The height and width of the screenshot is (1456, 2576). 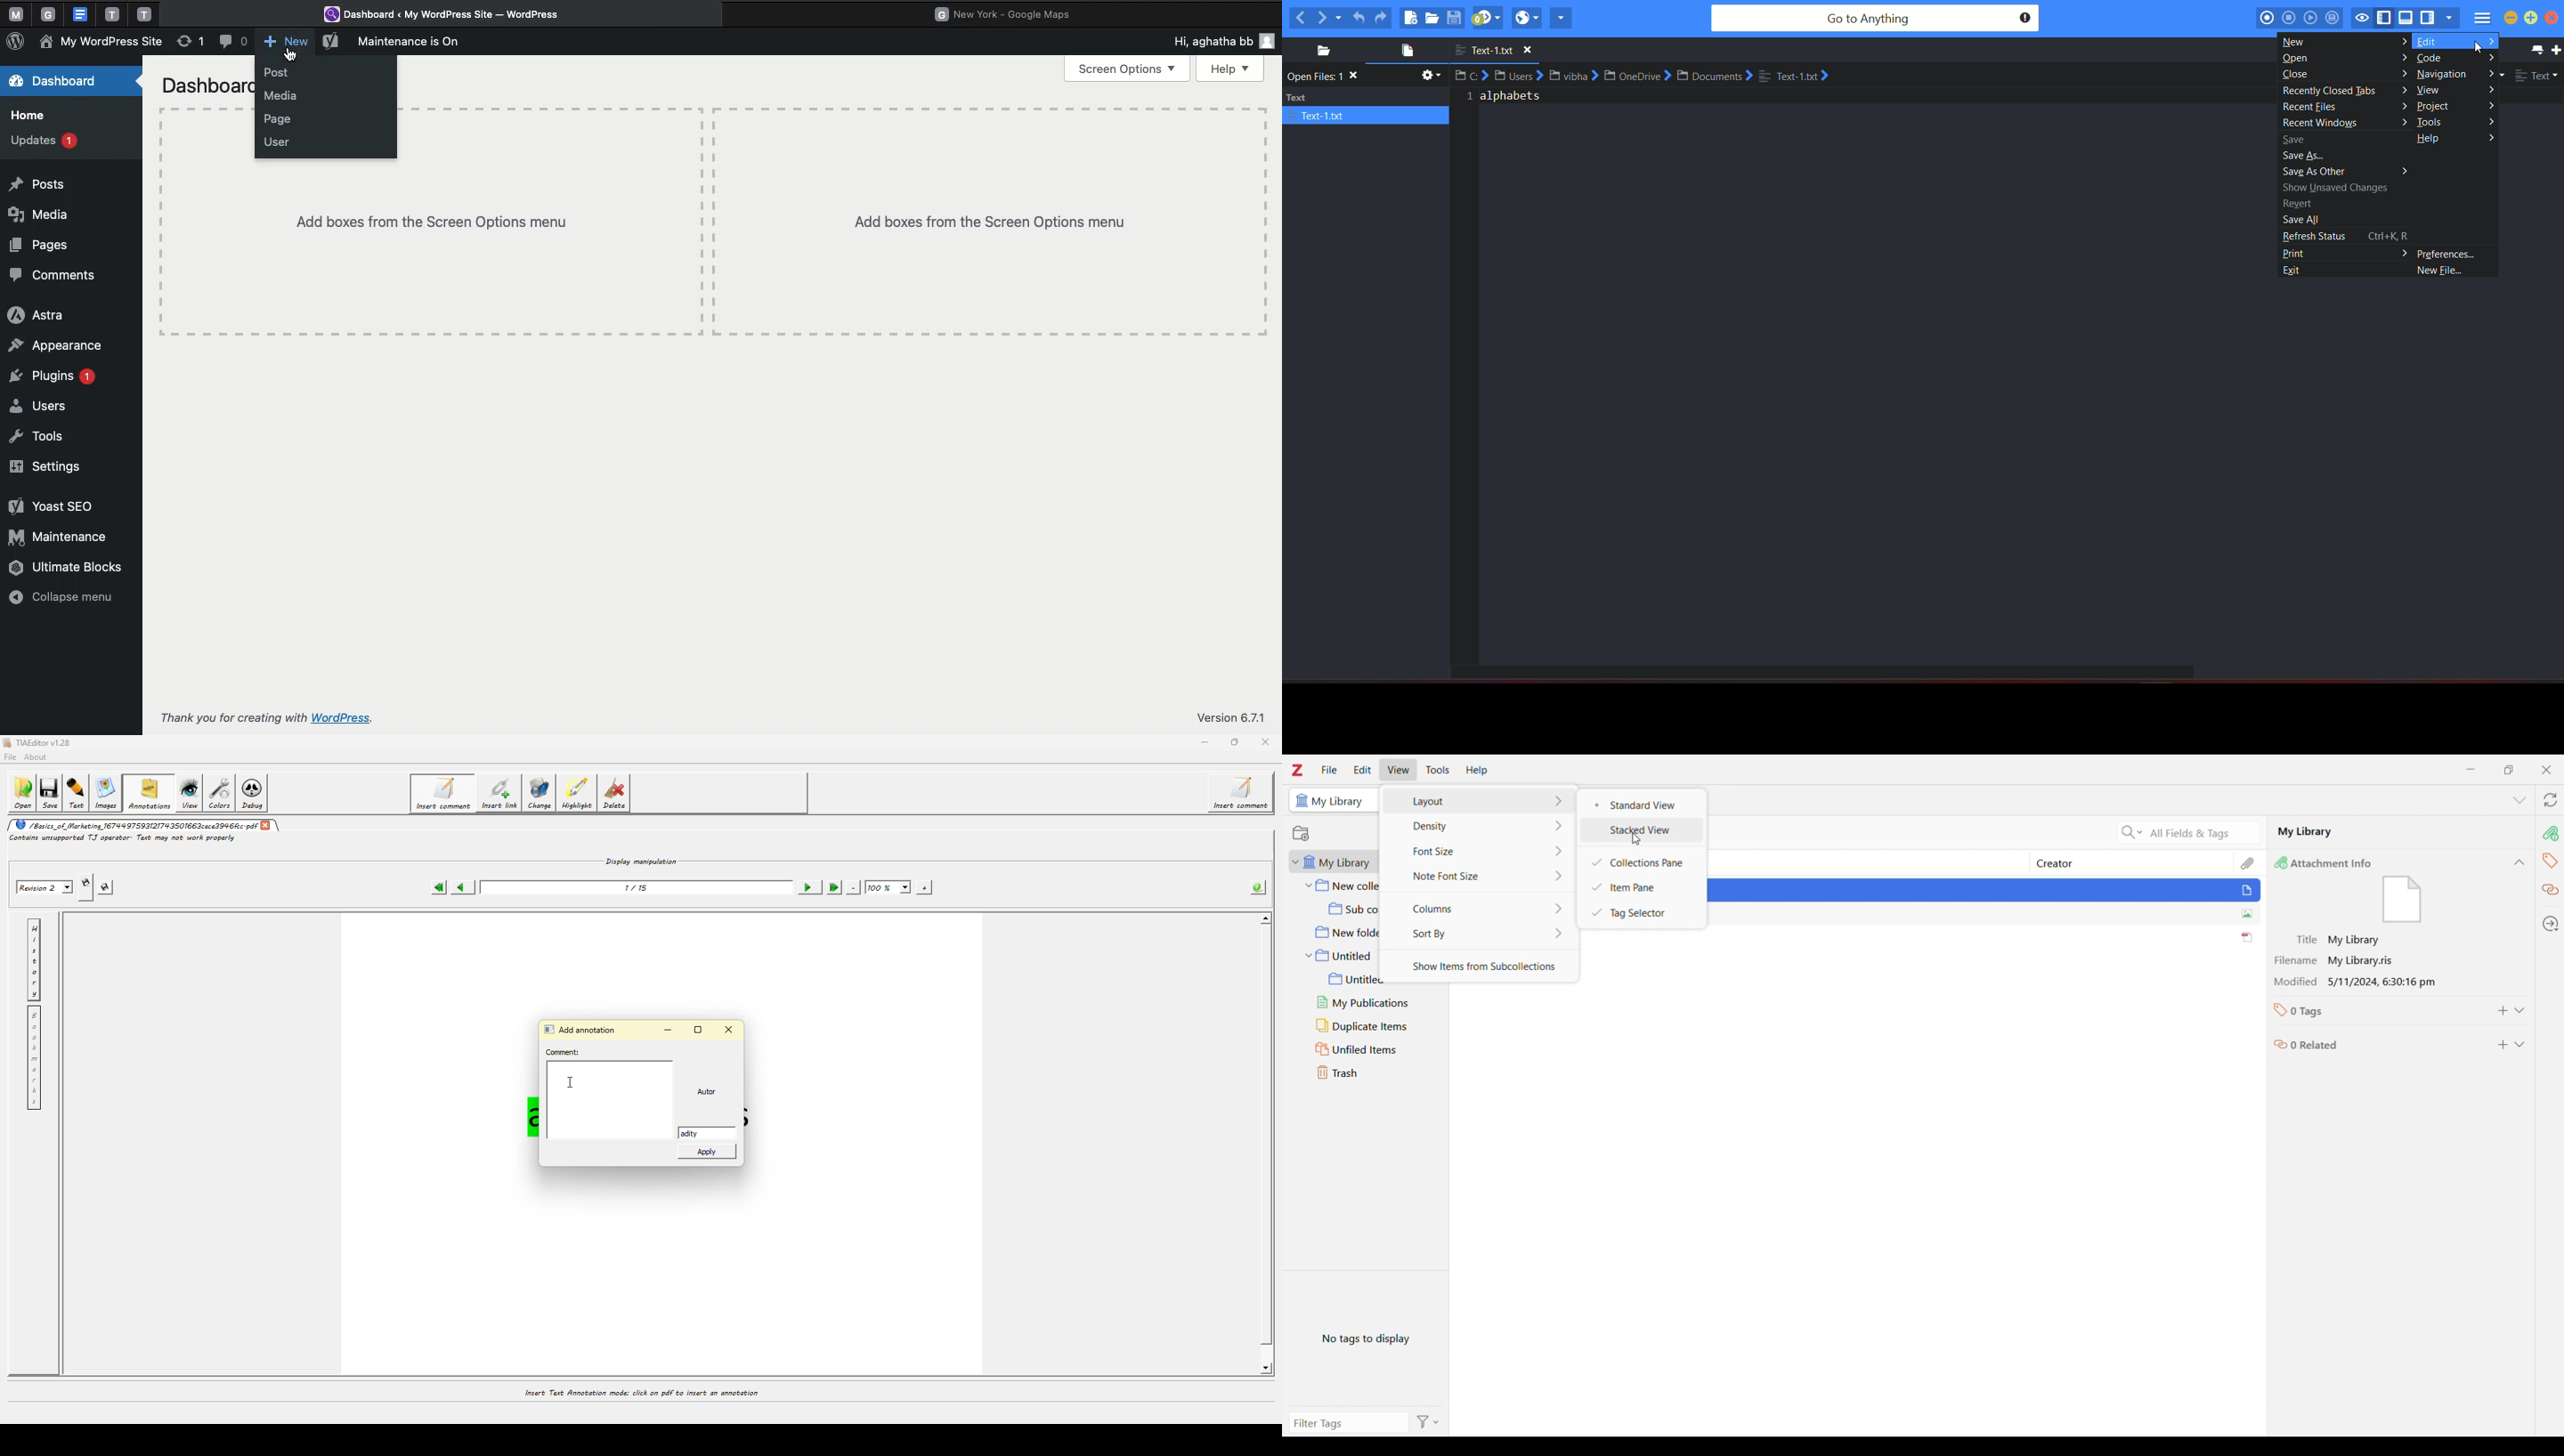 I want to click on add boxes from the screen option menu, so click(x=426, y=250).